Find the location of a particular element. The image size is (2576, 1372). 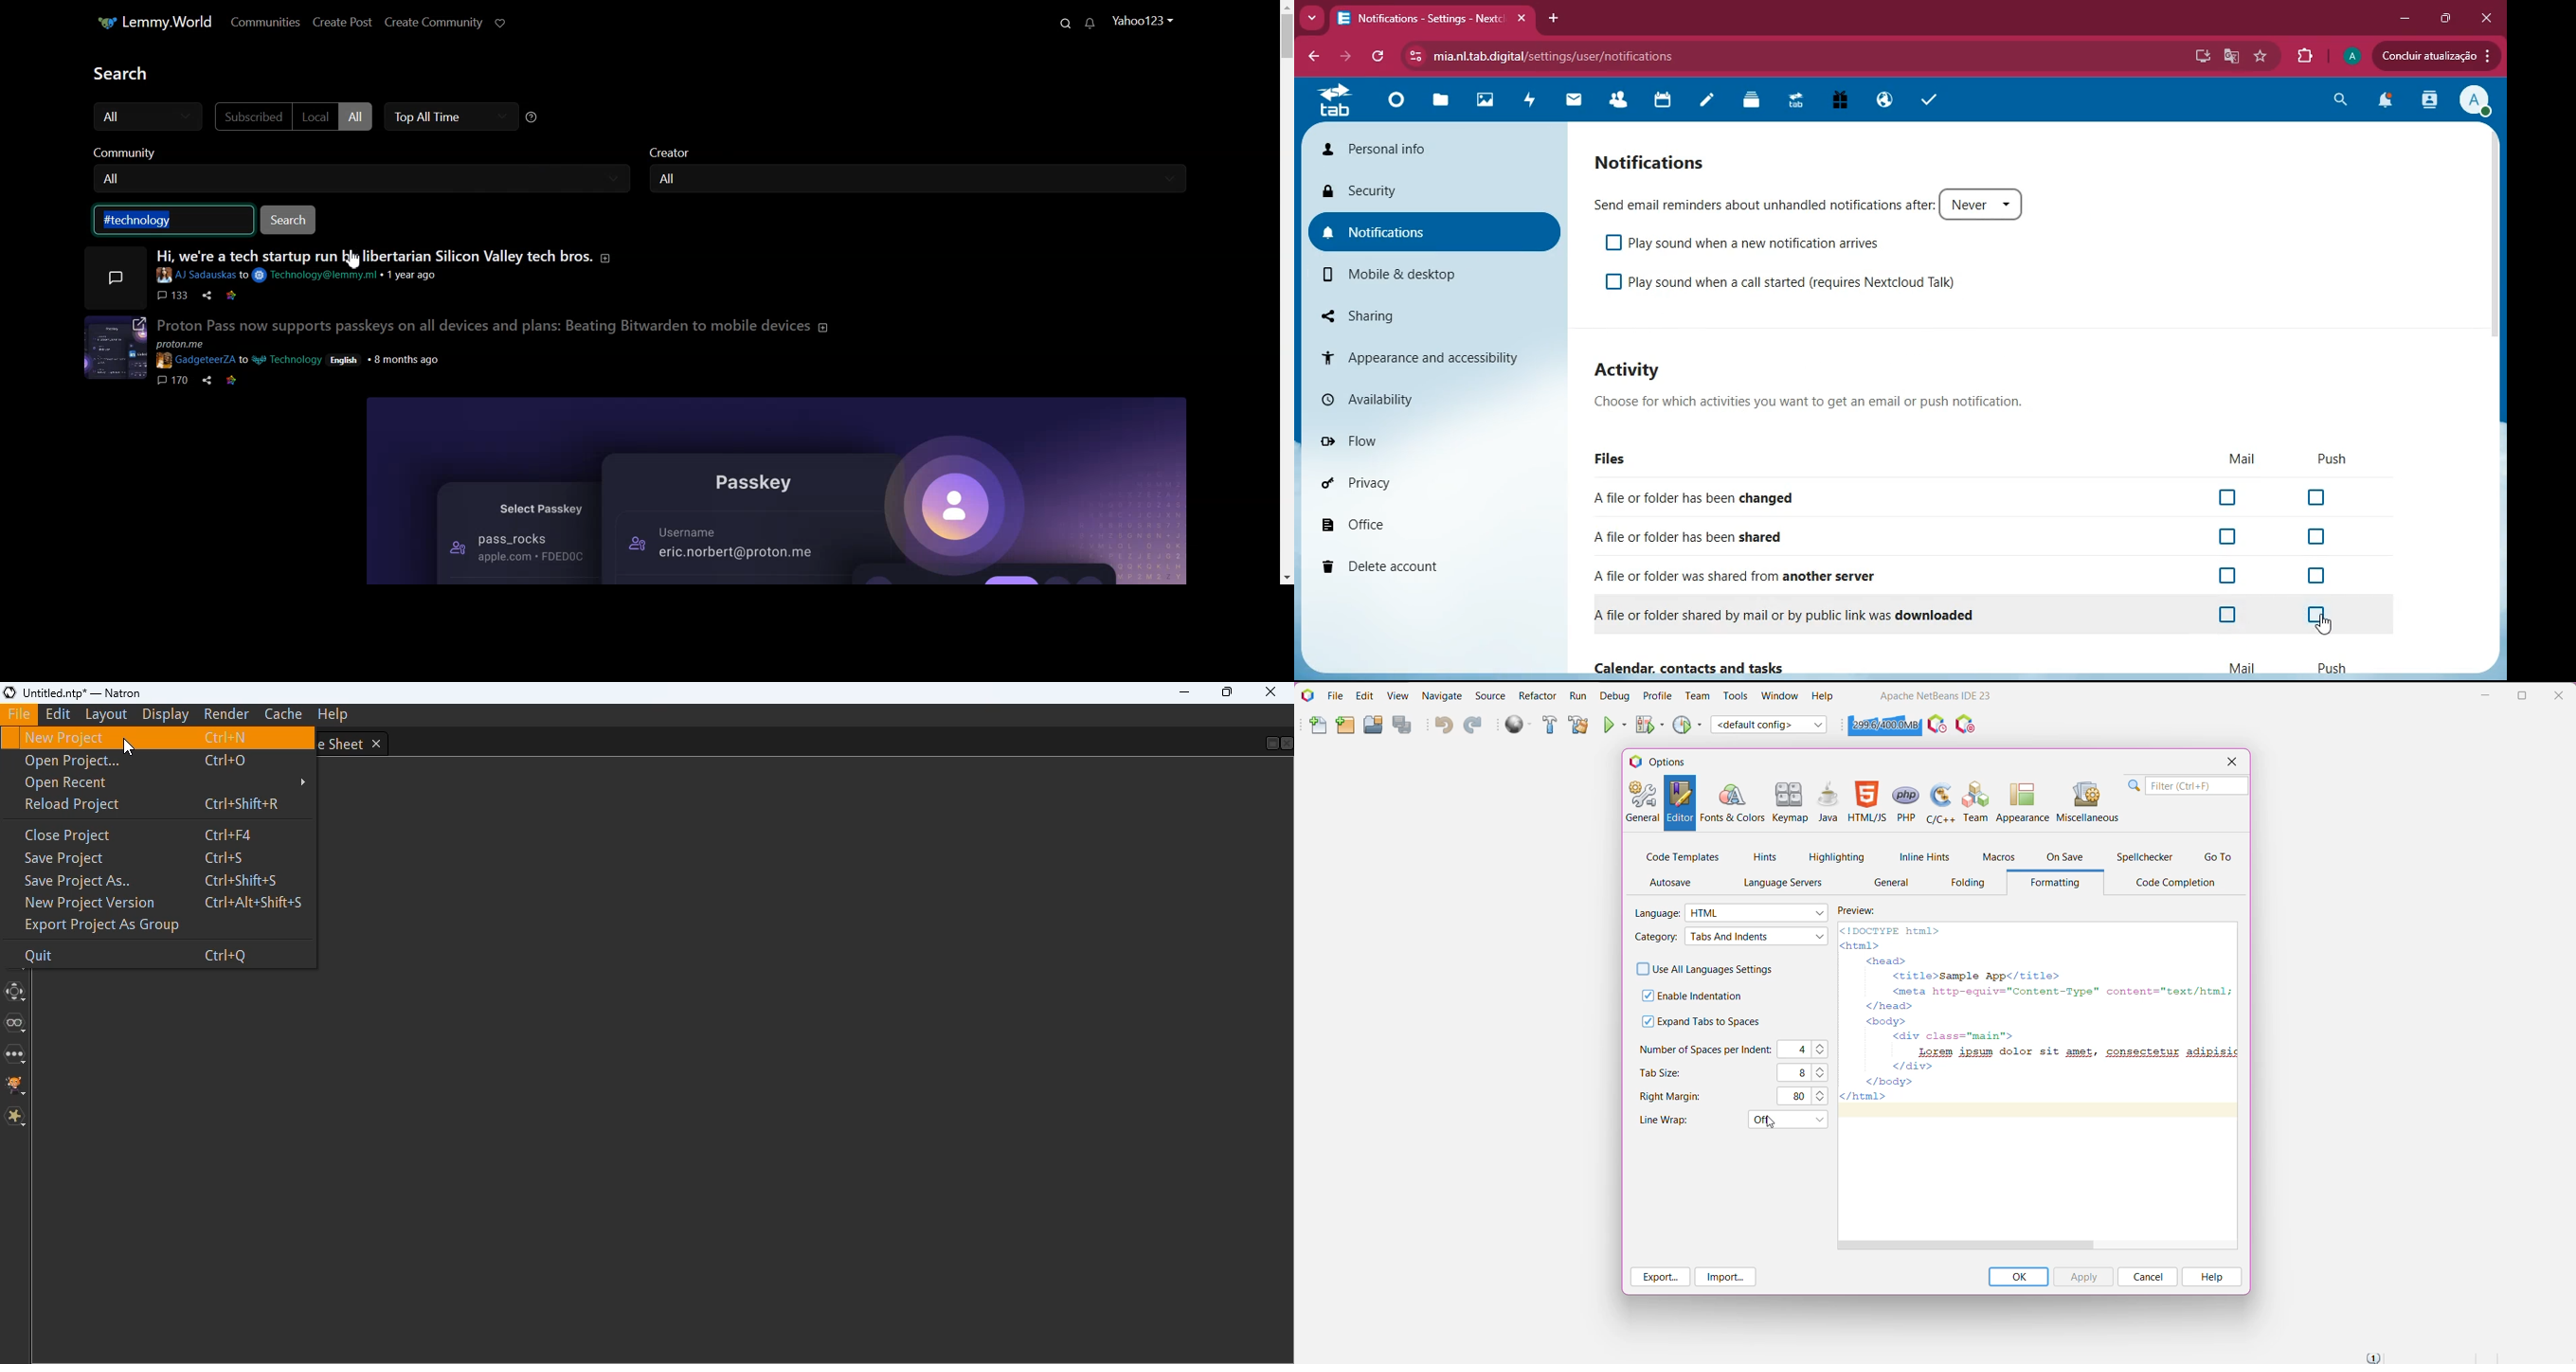

Subscribed is located at coordinates (253, 117).